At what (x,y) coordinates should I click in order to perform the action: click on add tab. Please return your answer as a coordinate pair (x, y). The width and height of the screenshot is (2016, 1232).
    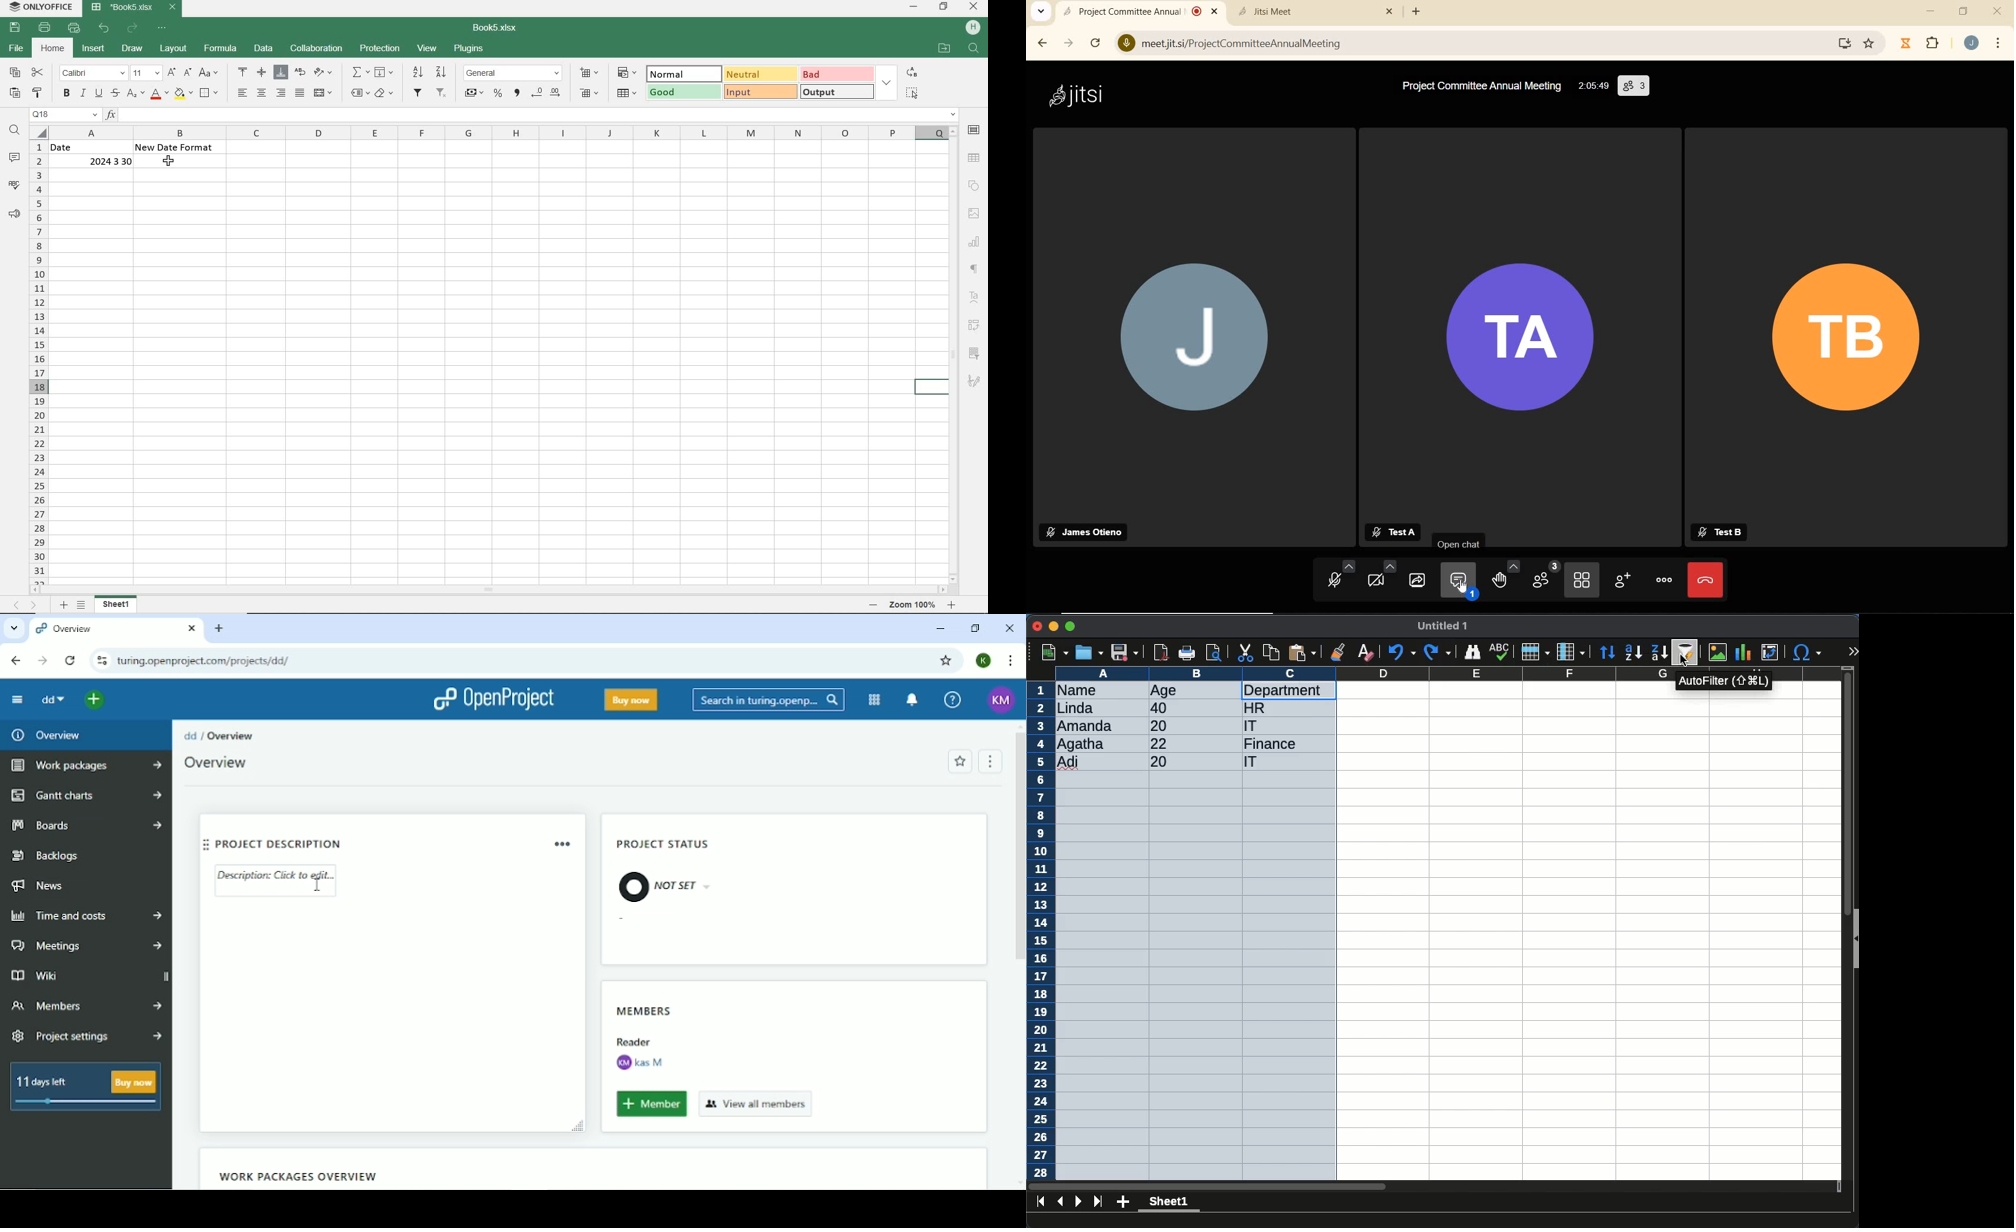
    Looking at the image, I should click on (1417, 12).